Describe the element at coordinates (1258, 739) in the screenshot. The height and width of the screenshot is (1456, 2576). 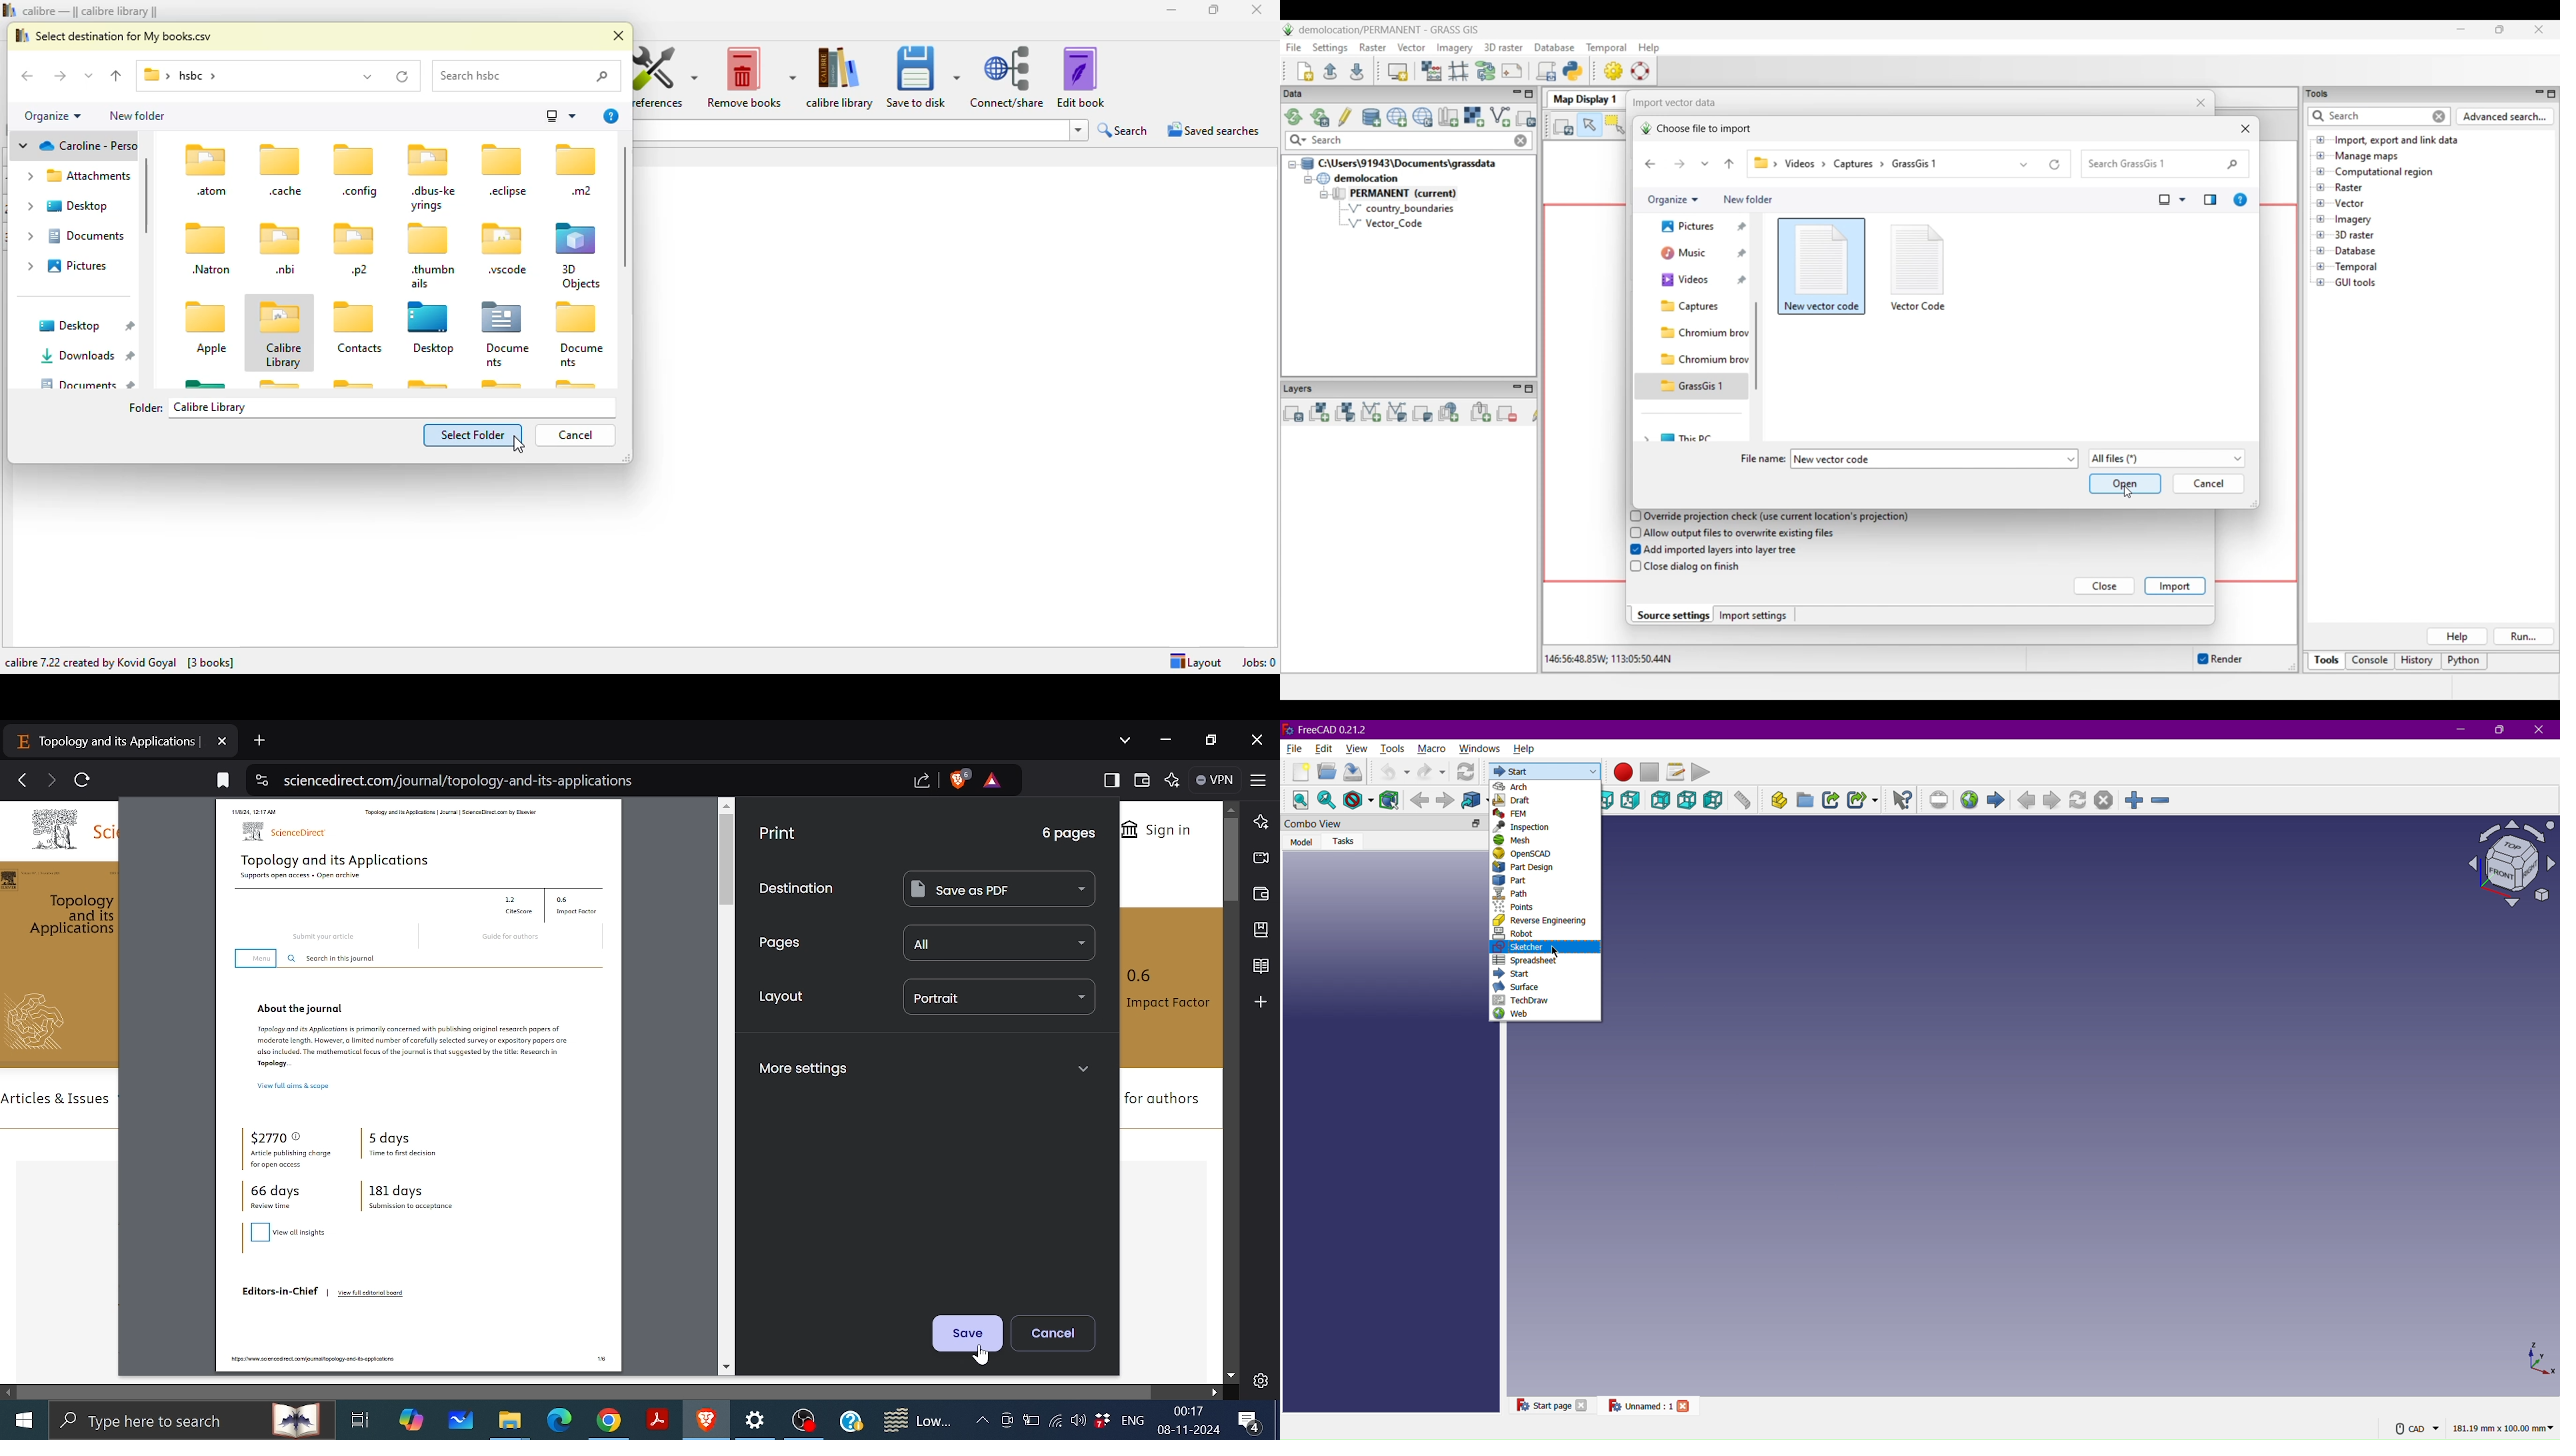
I see `Close` at that location.